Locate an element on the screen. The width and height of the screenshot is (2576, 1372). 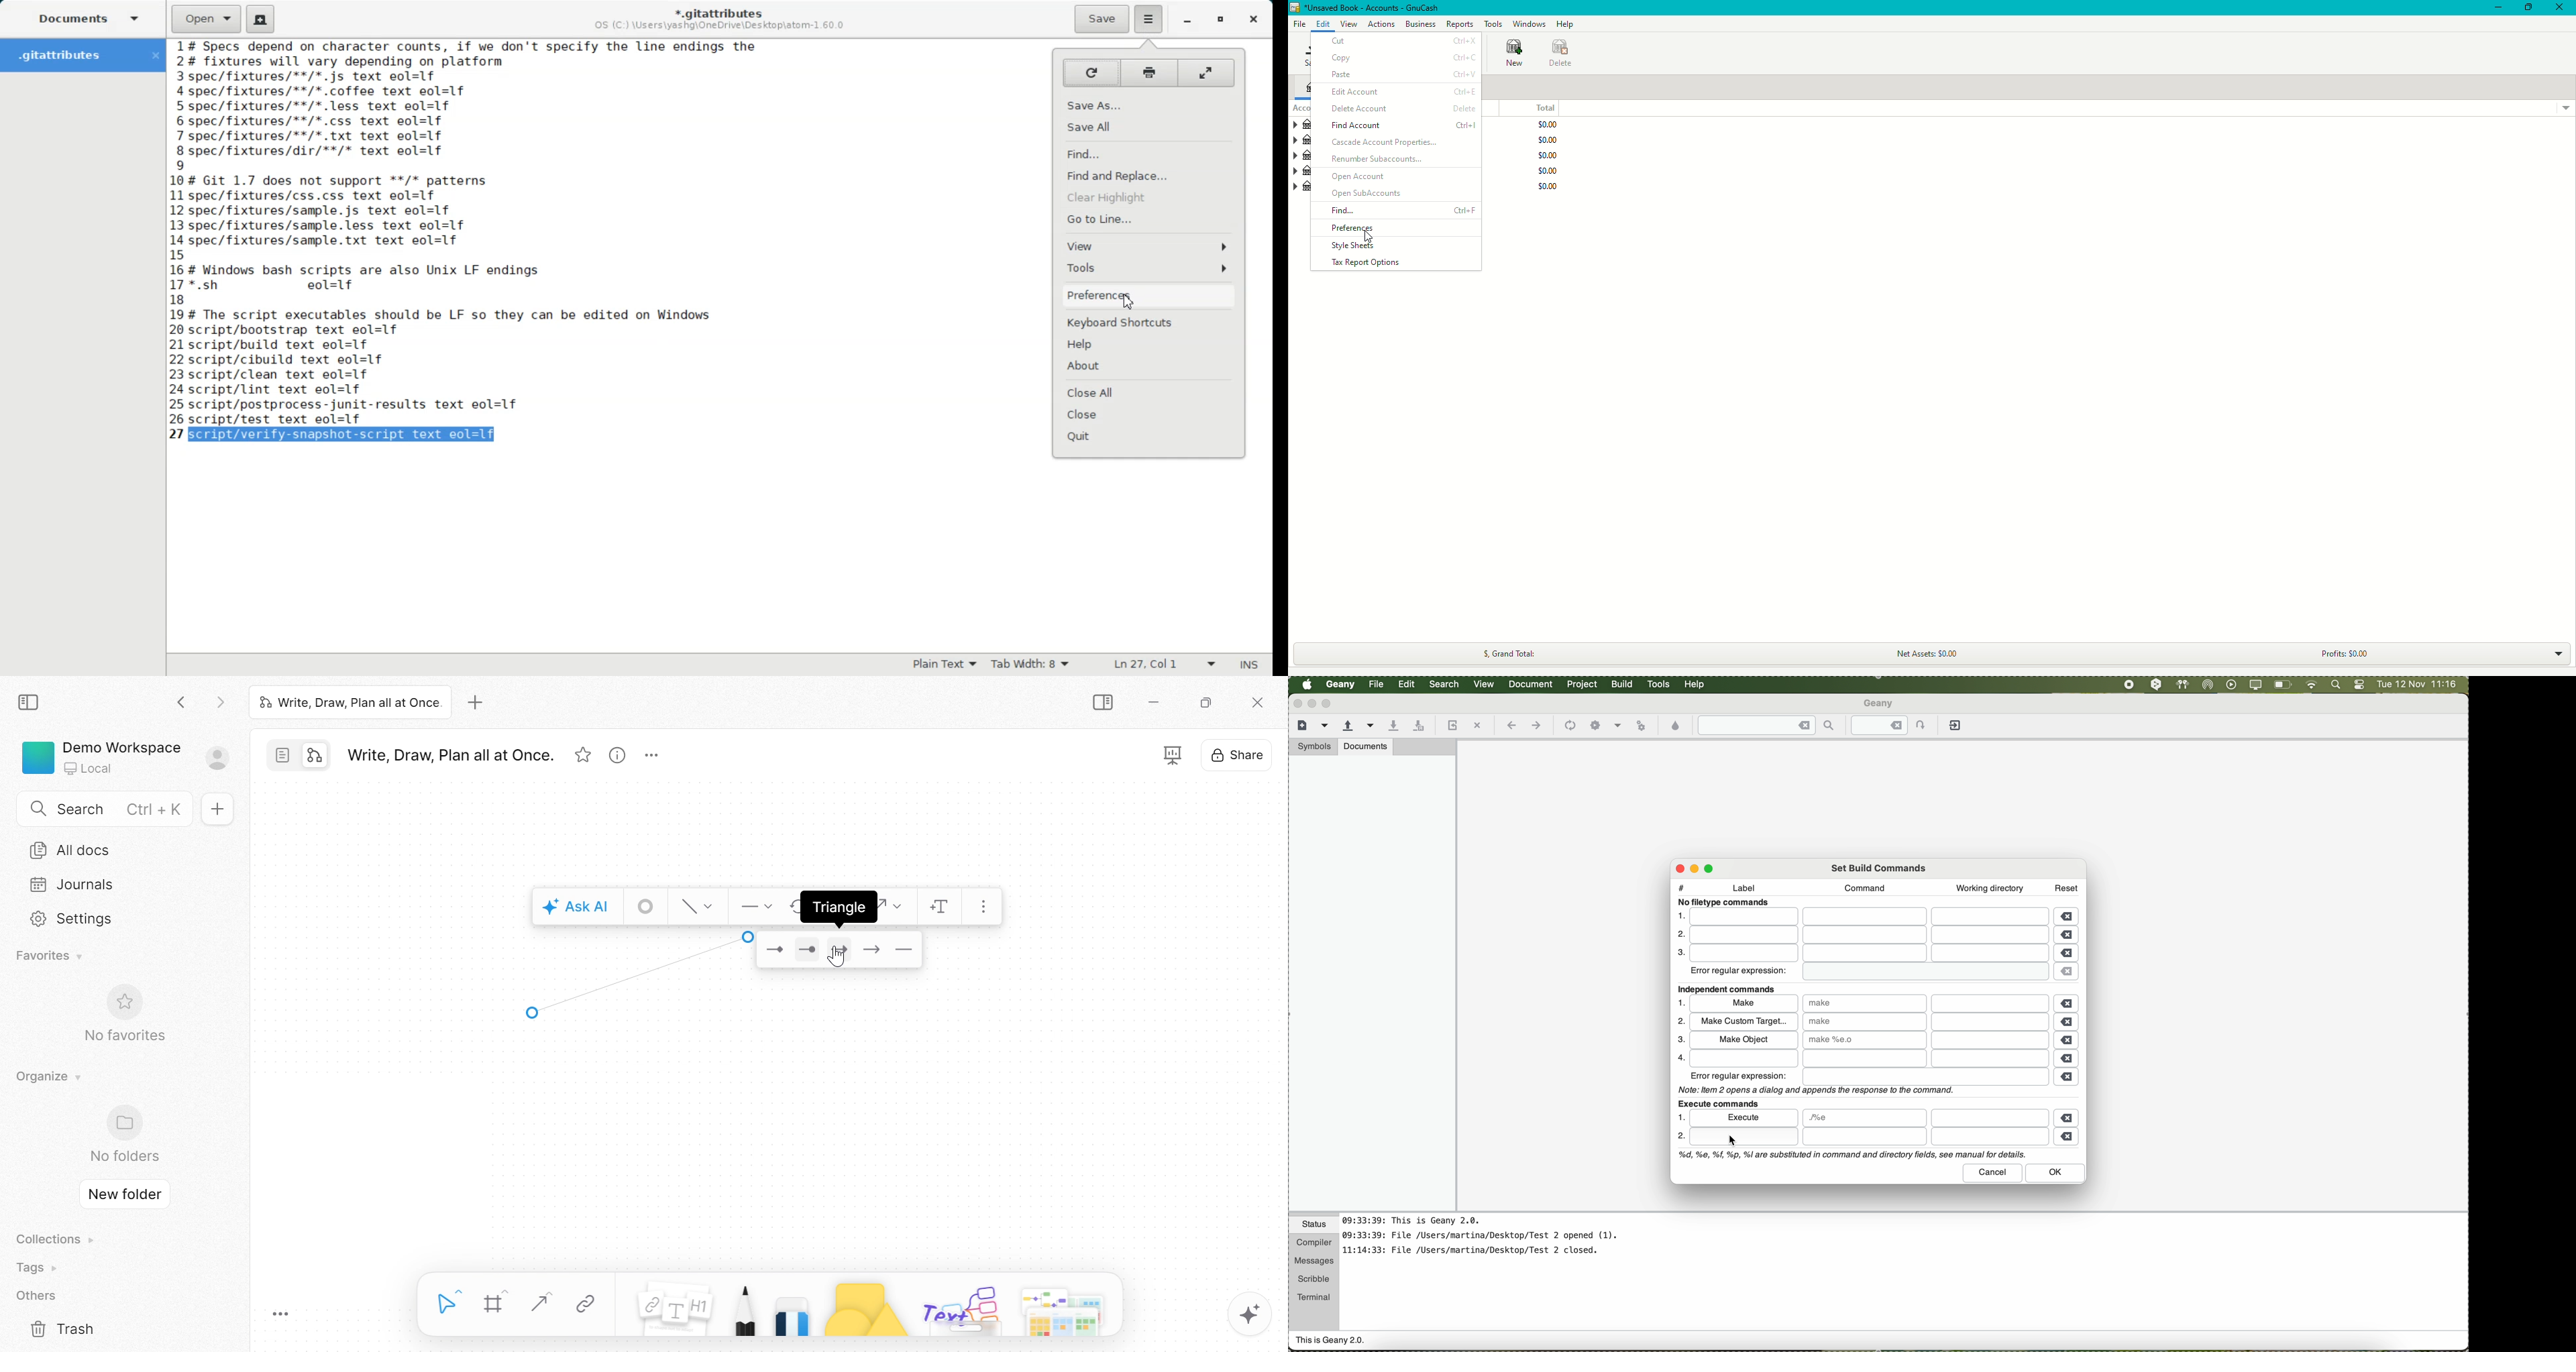
make is located at coordinates (1864, 1021).